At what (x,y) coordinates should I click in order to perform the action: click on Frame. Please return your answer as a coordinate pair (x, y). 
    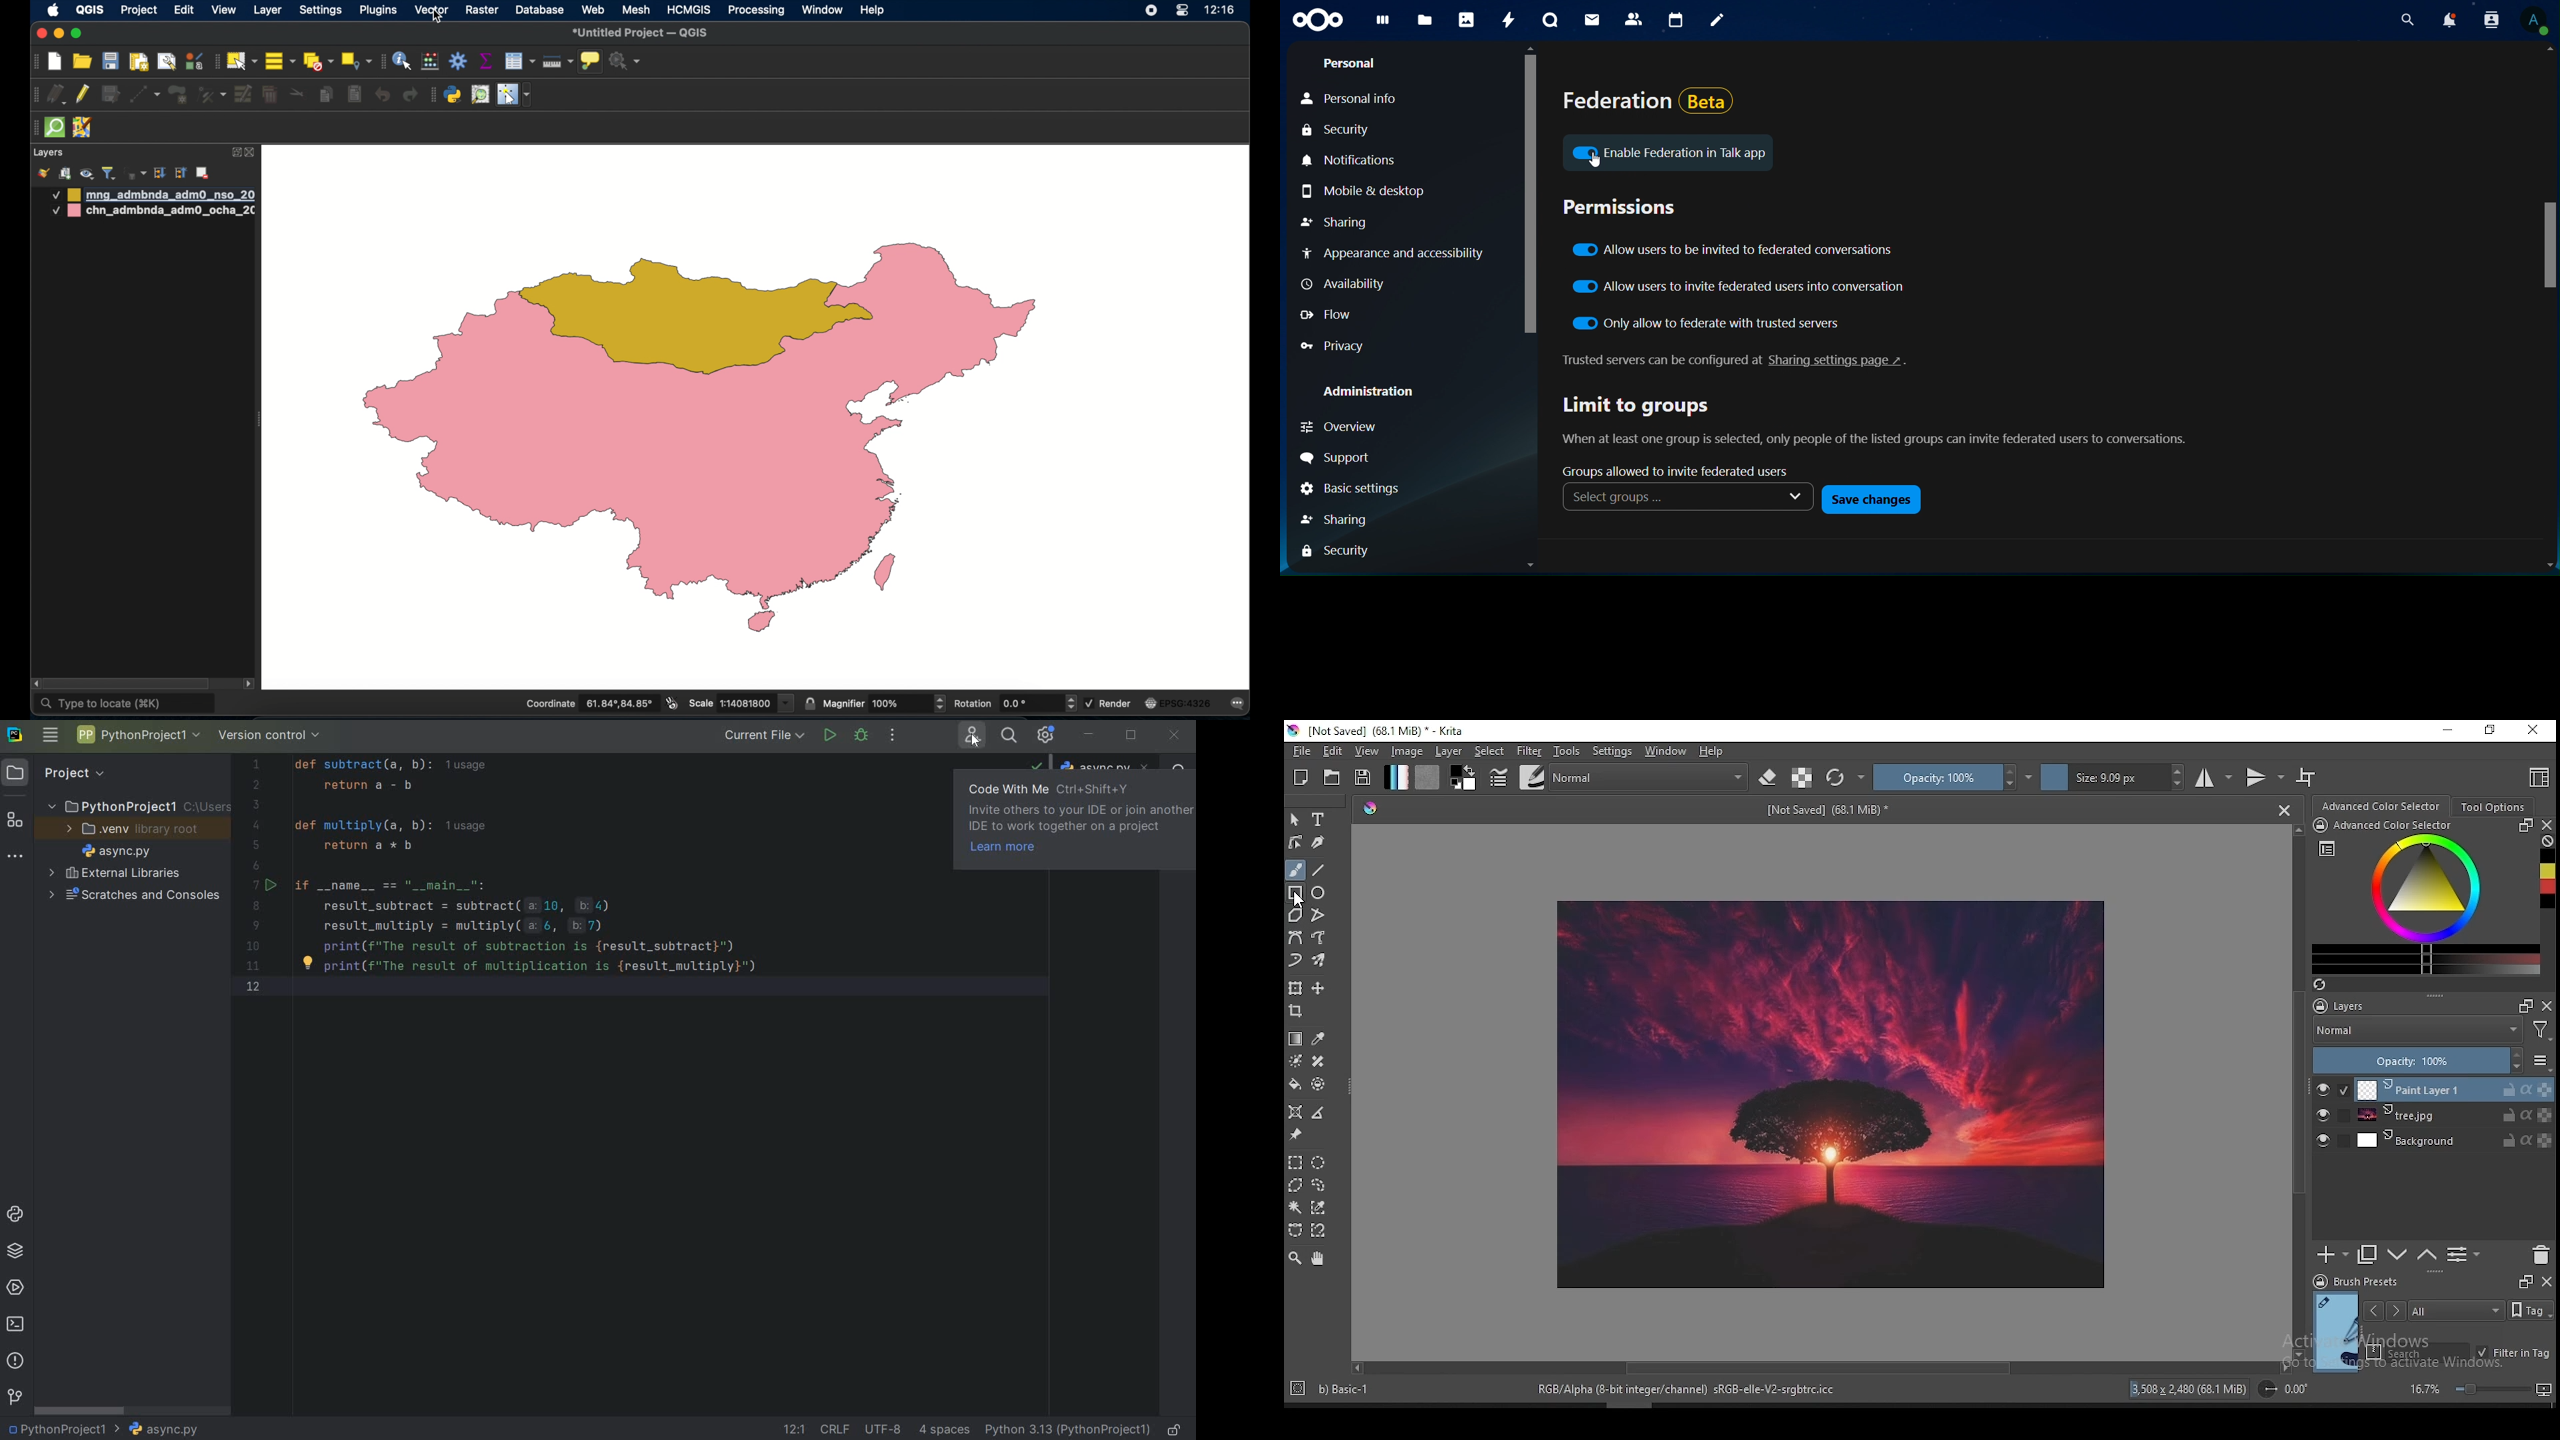
    Looking at the image, I should click on (2523, 1282).